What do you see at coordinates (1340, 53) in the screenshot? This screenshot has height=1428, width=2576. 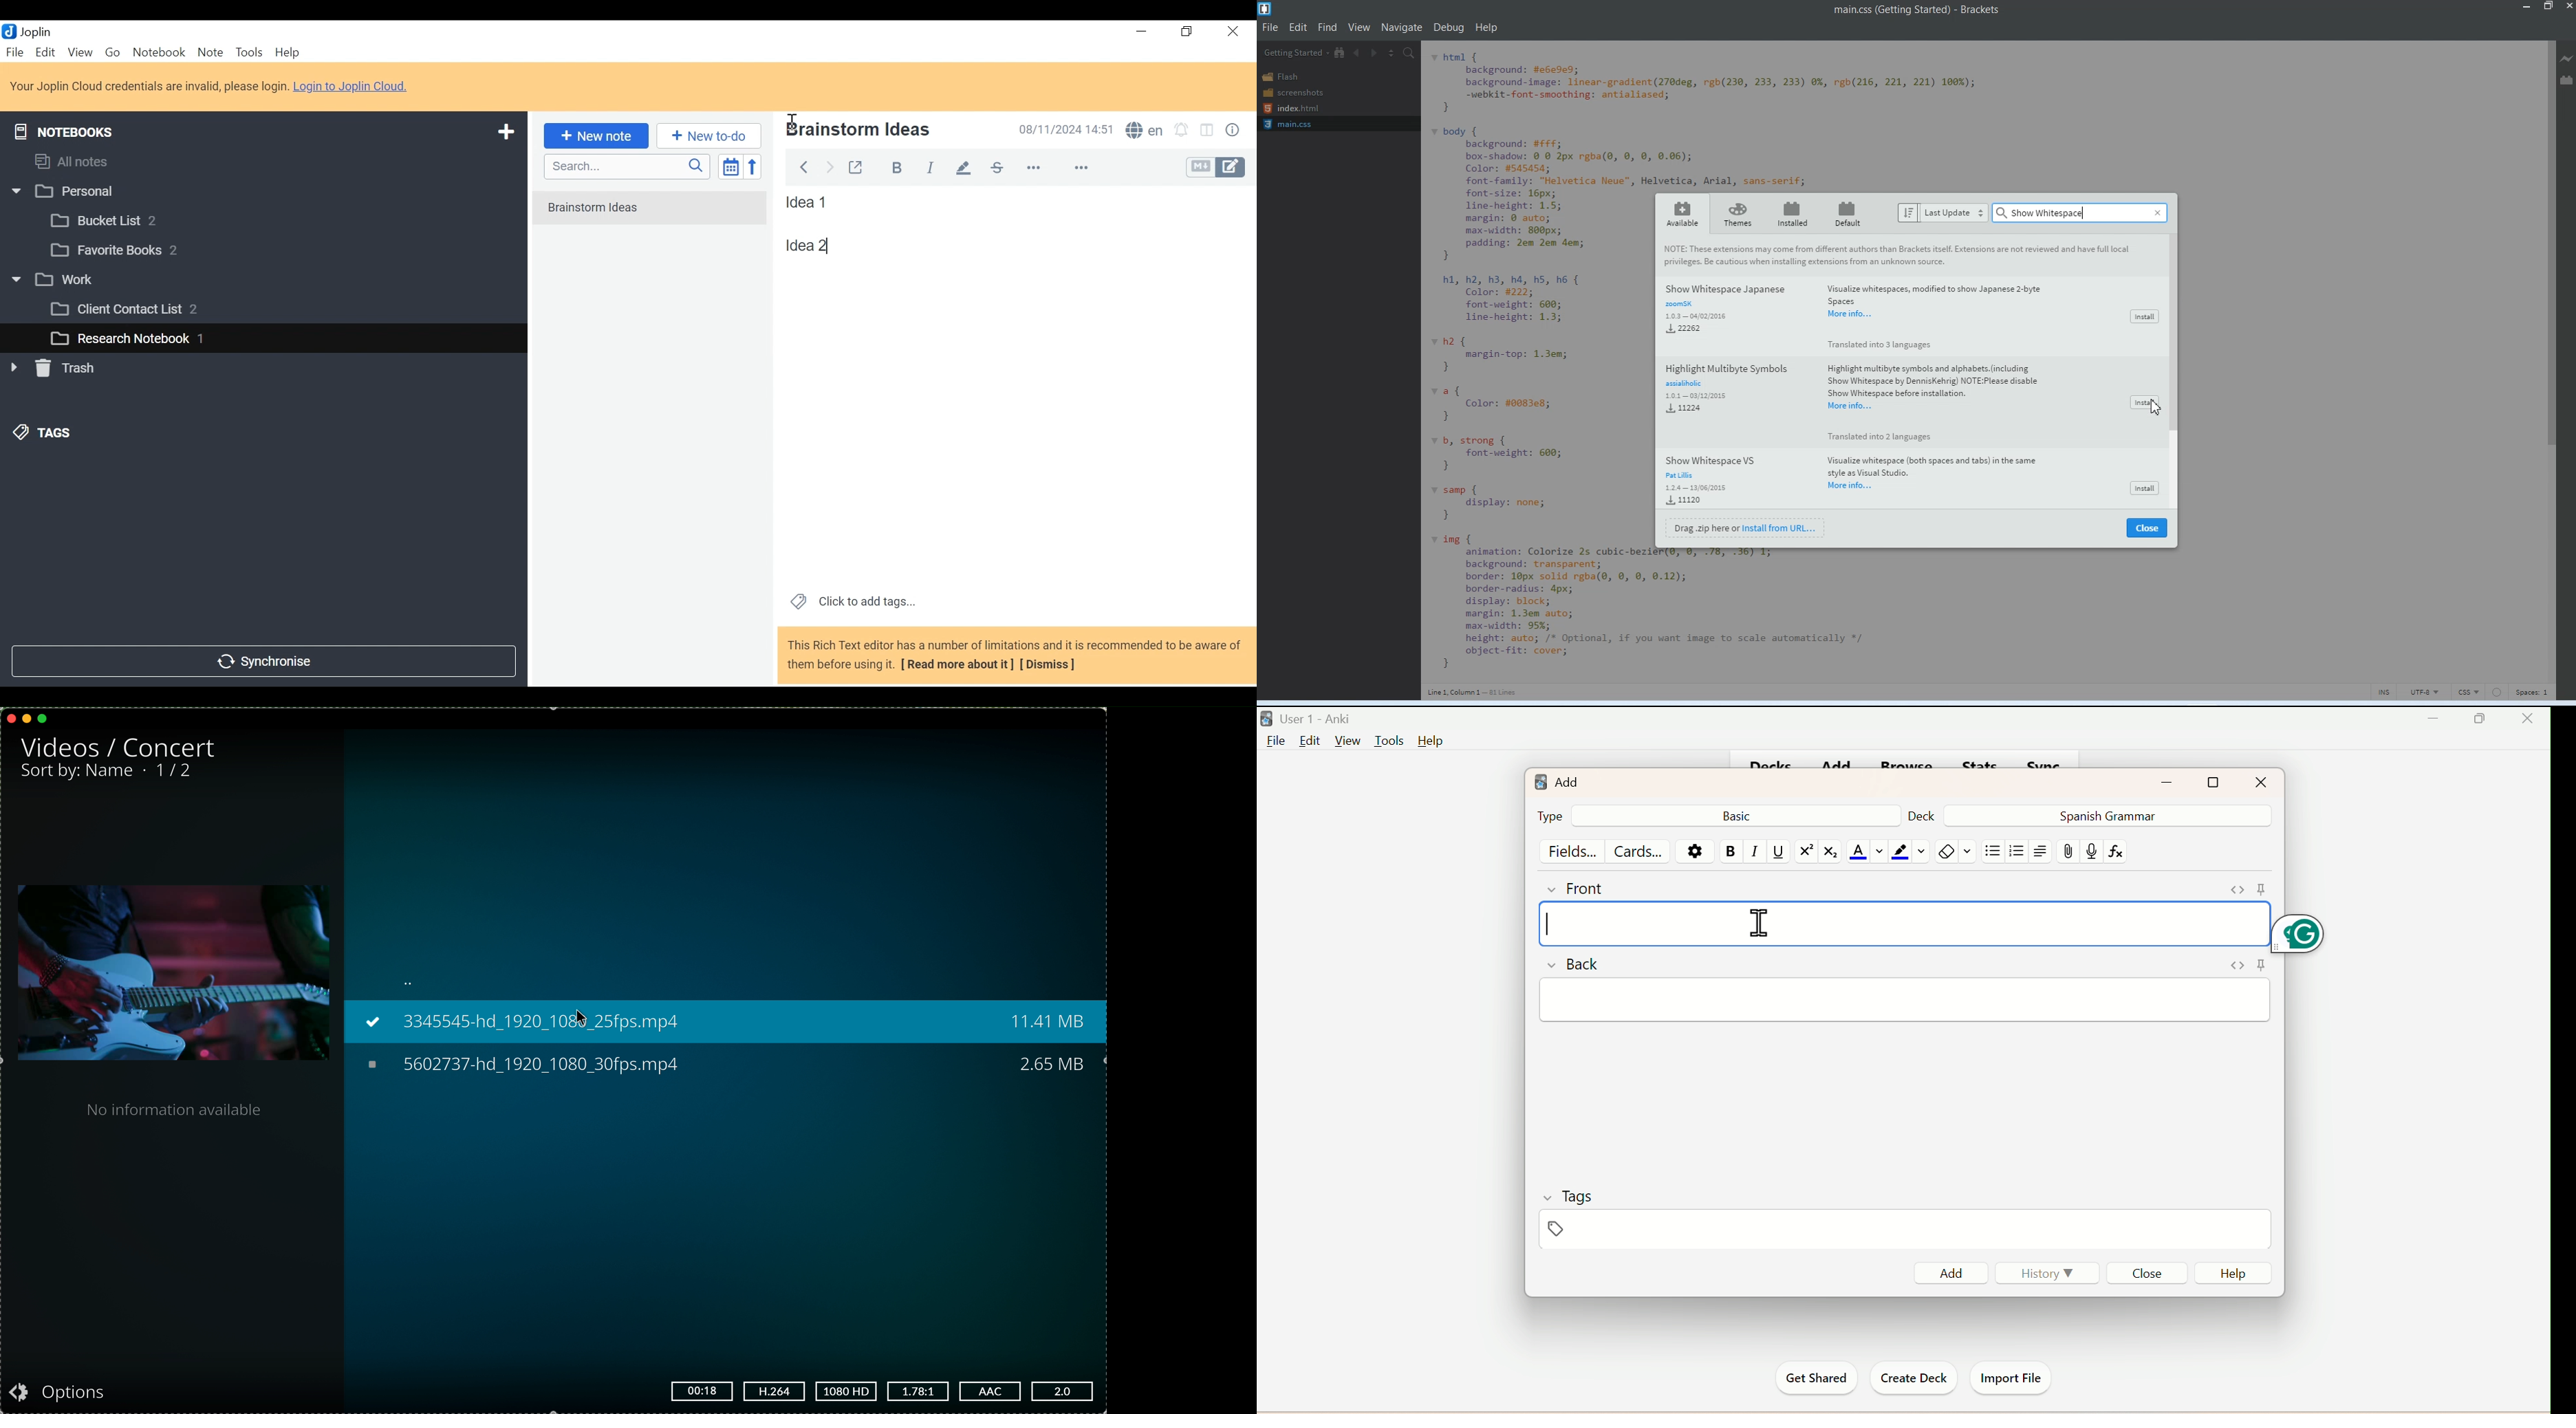 I see `Show in file Tree` at bounding box center [1340, 53].